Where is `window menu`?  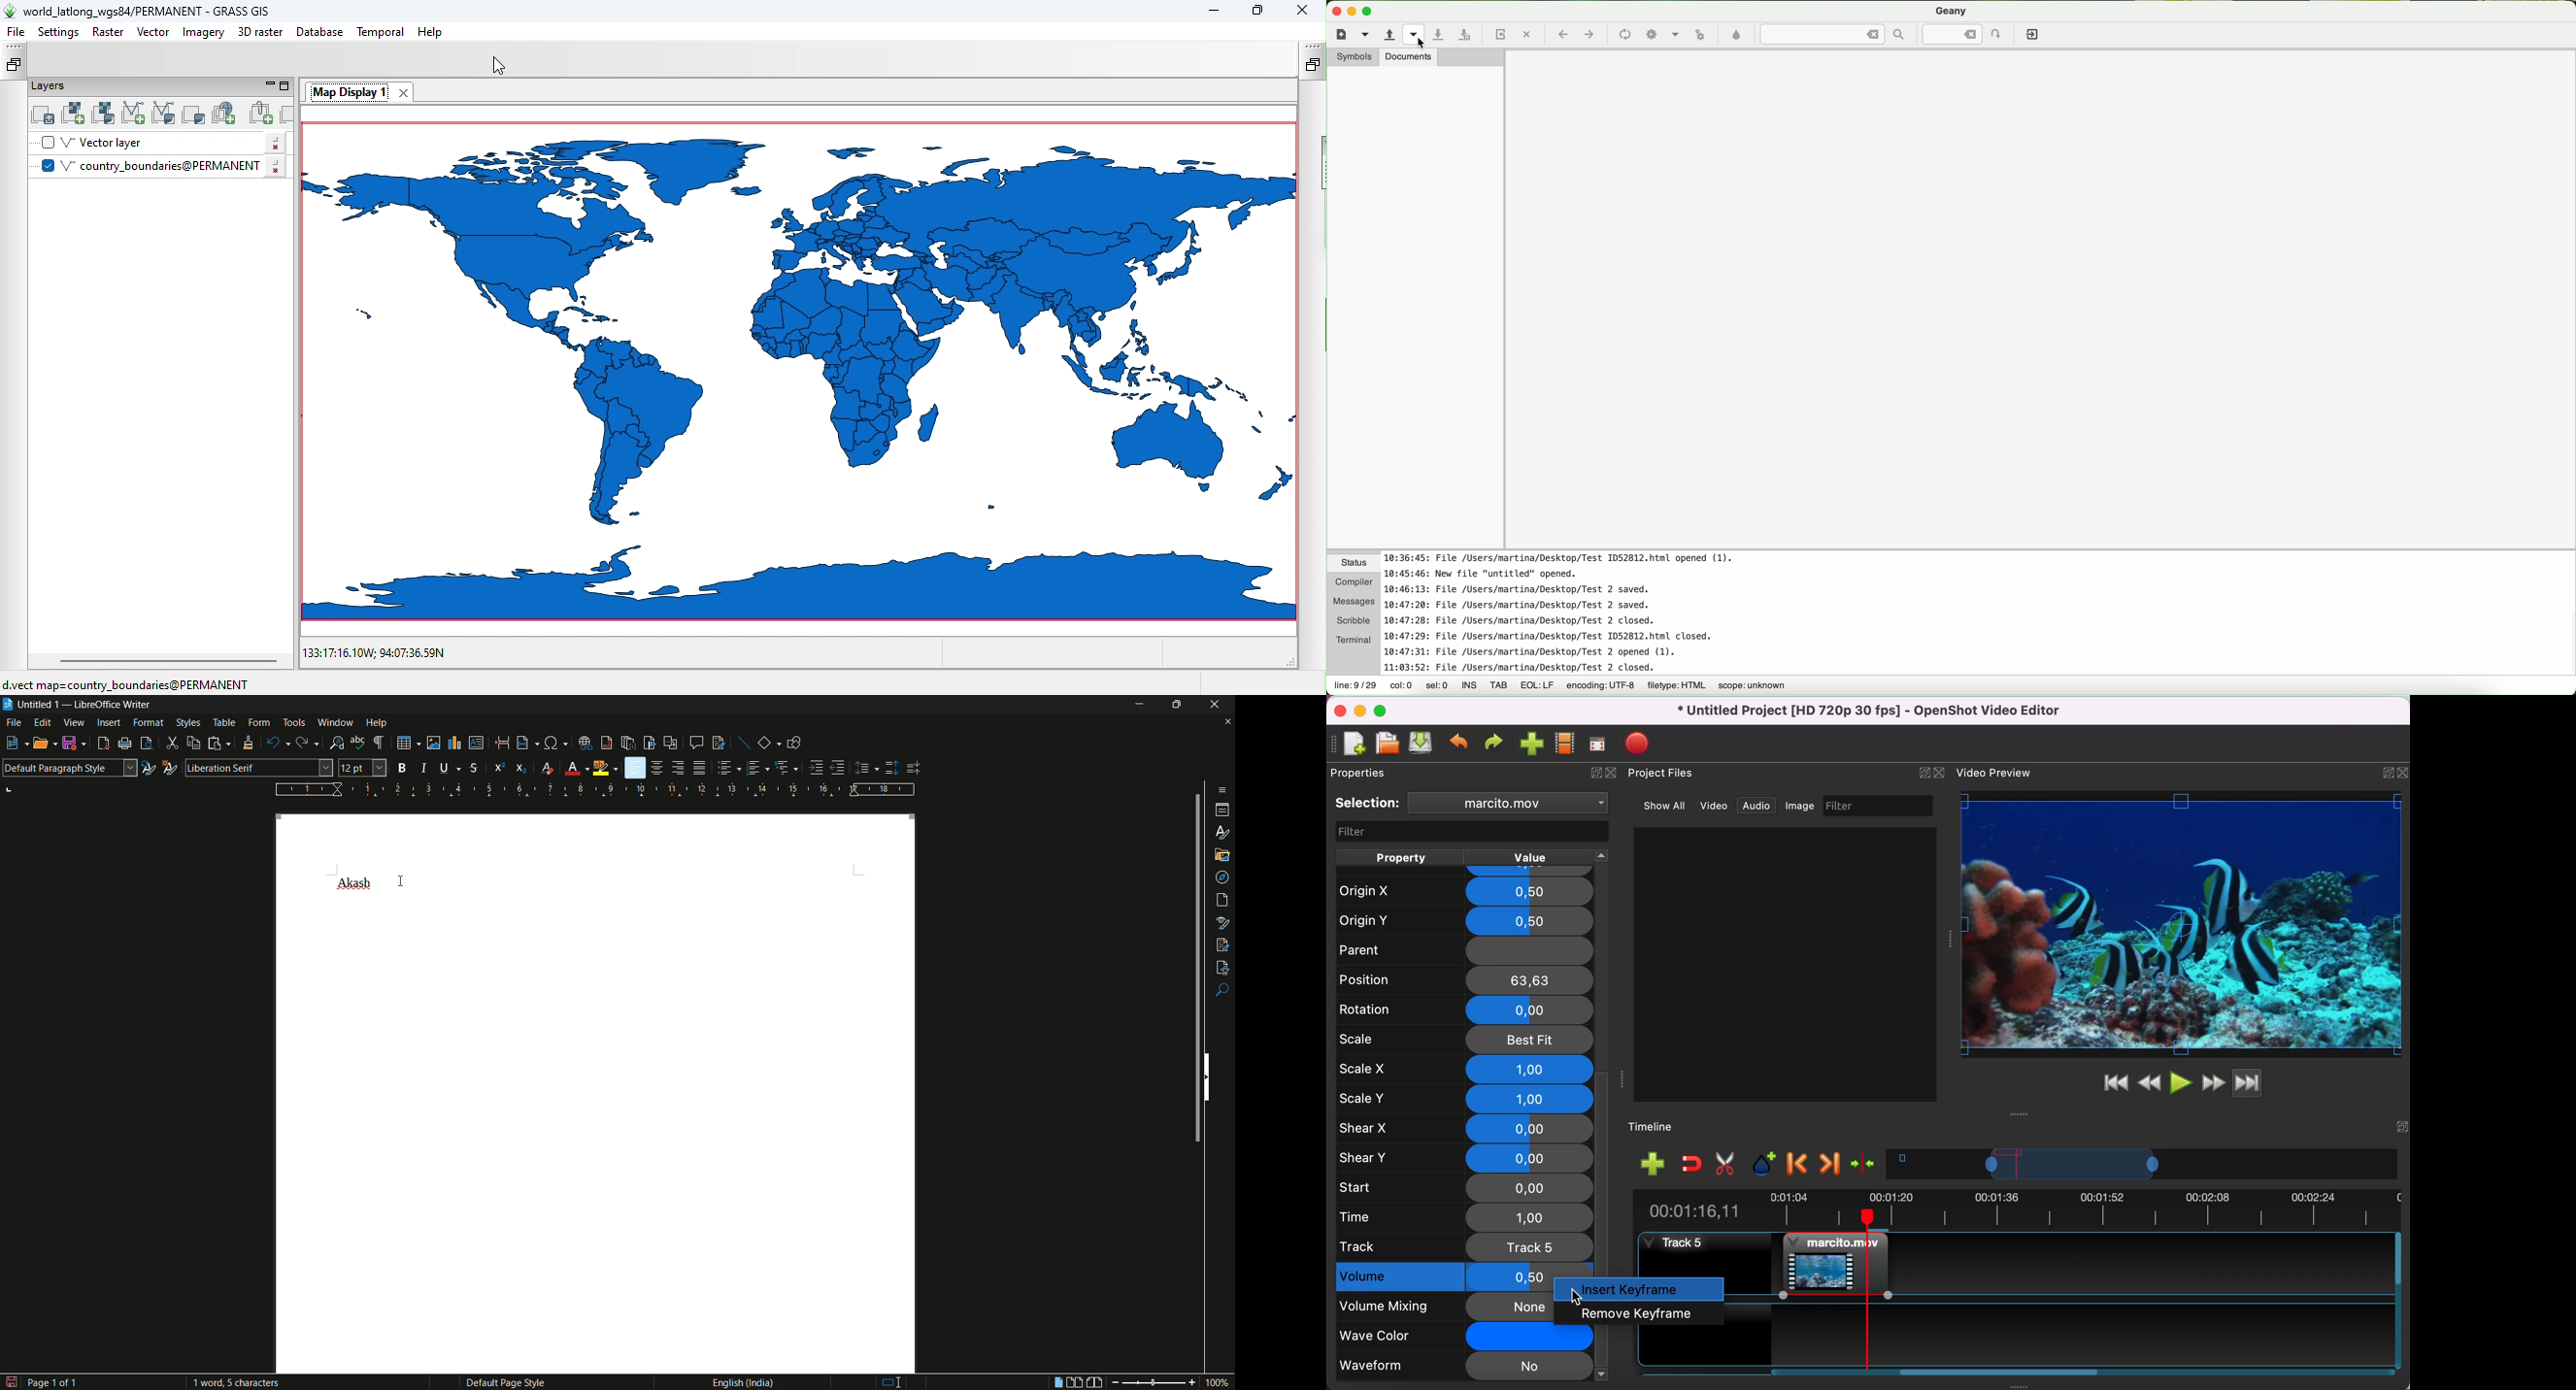
window menu is located at coordinates (336, 722).